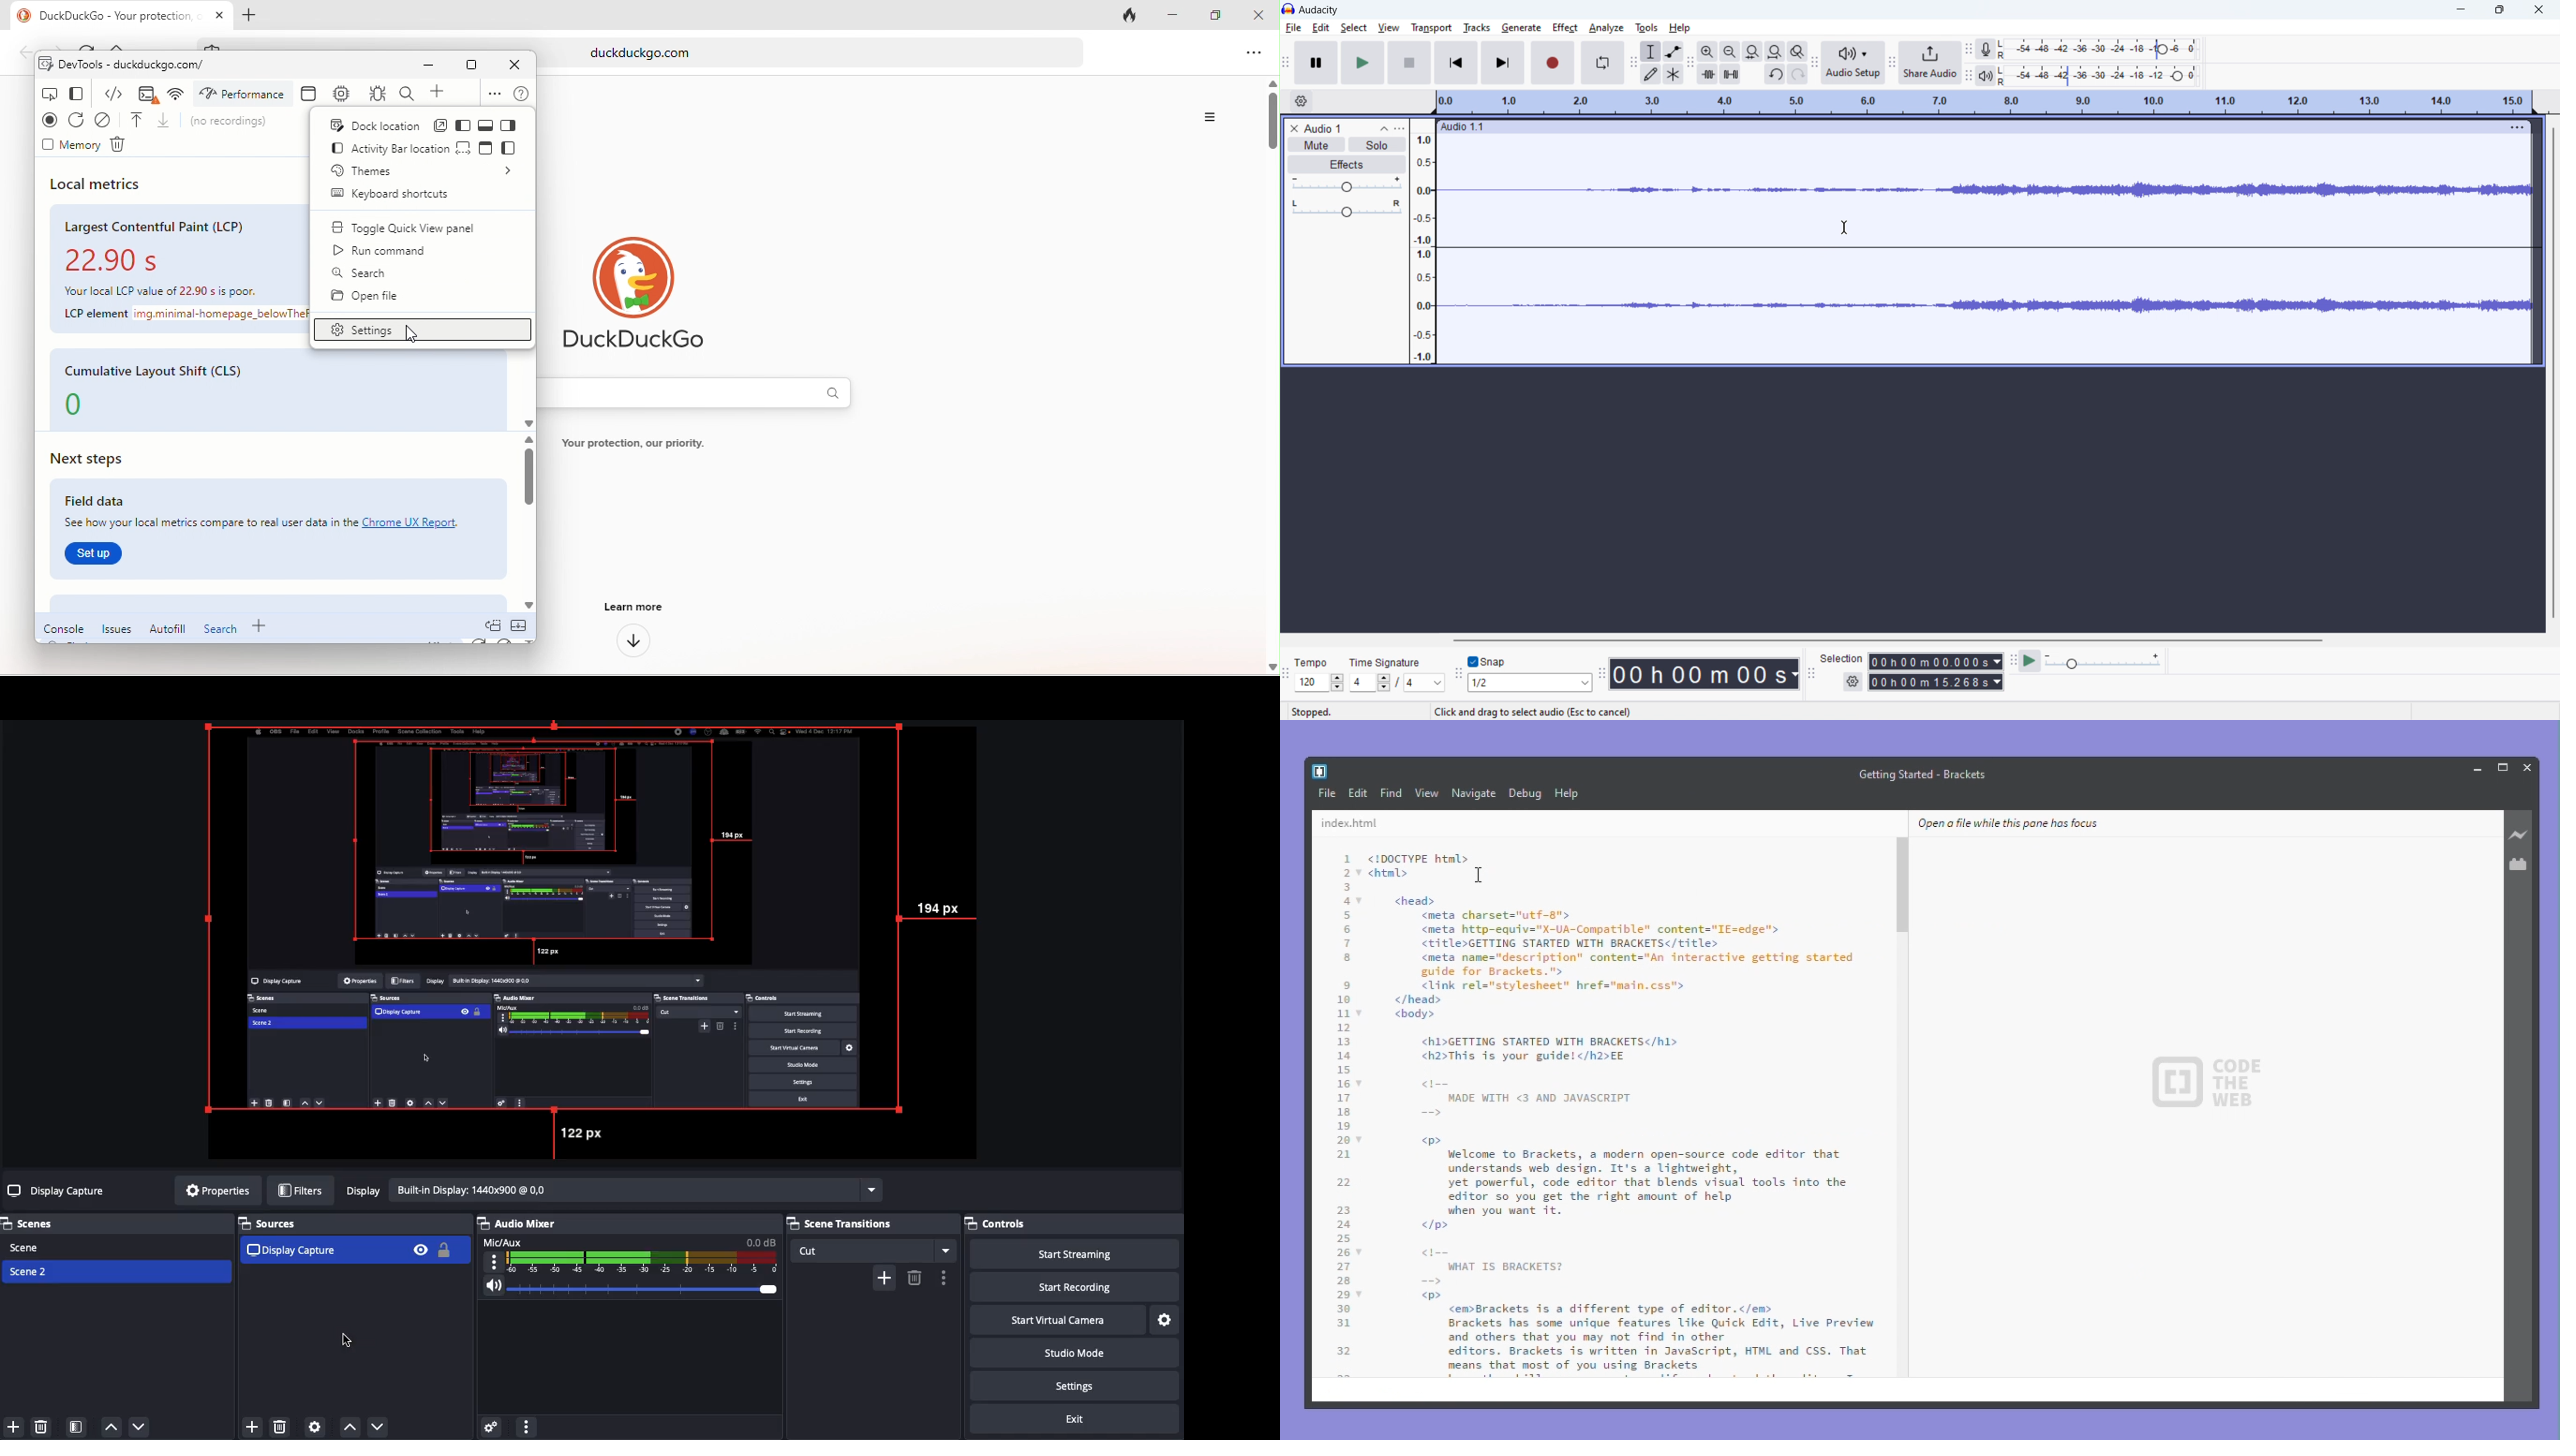 This screenshot has height=1456, width=2576. Describe the element at coordinates (1343, 1113) in the screenshot. I see `18` at that location.